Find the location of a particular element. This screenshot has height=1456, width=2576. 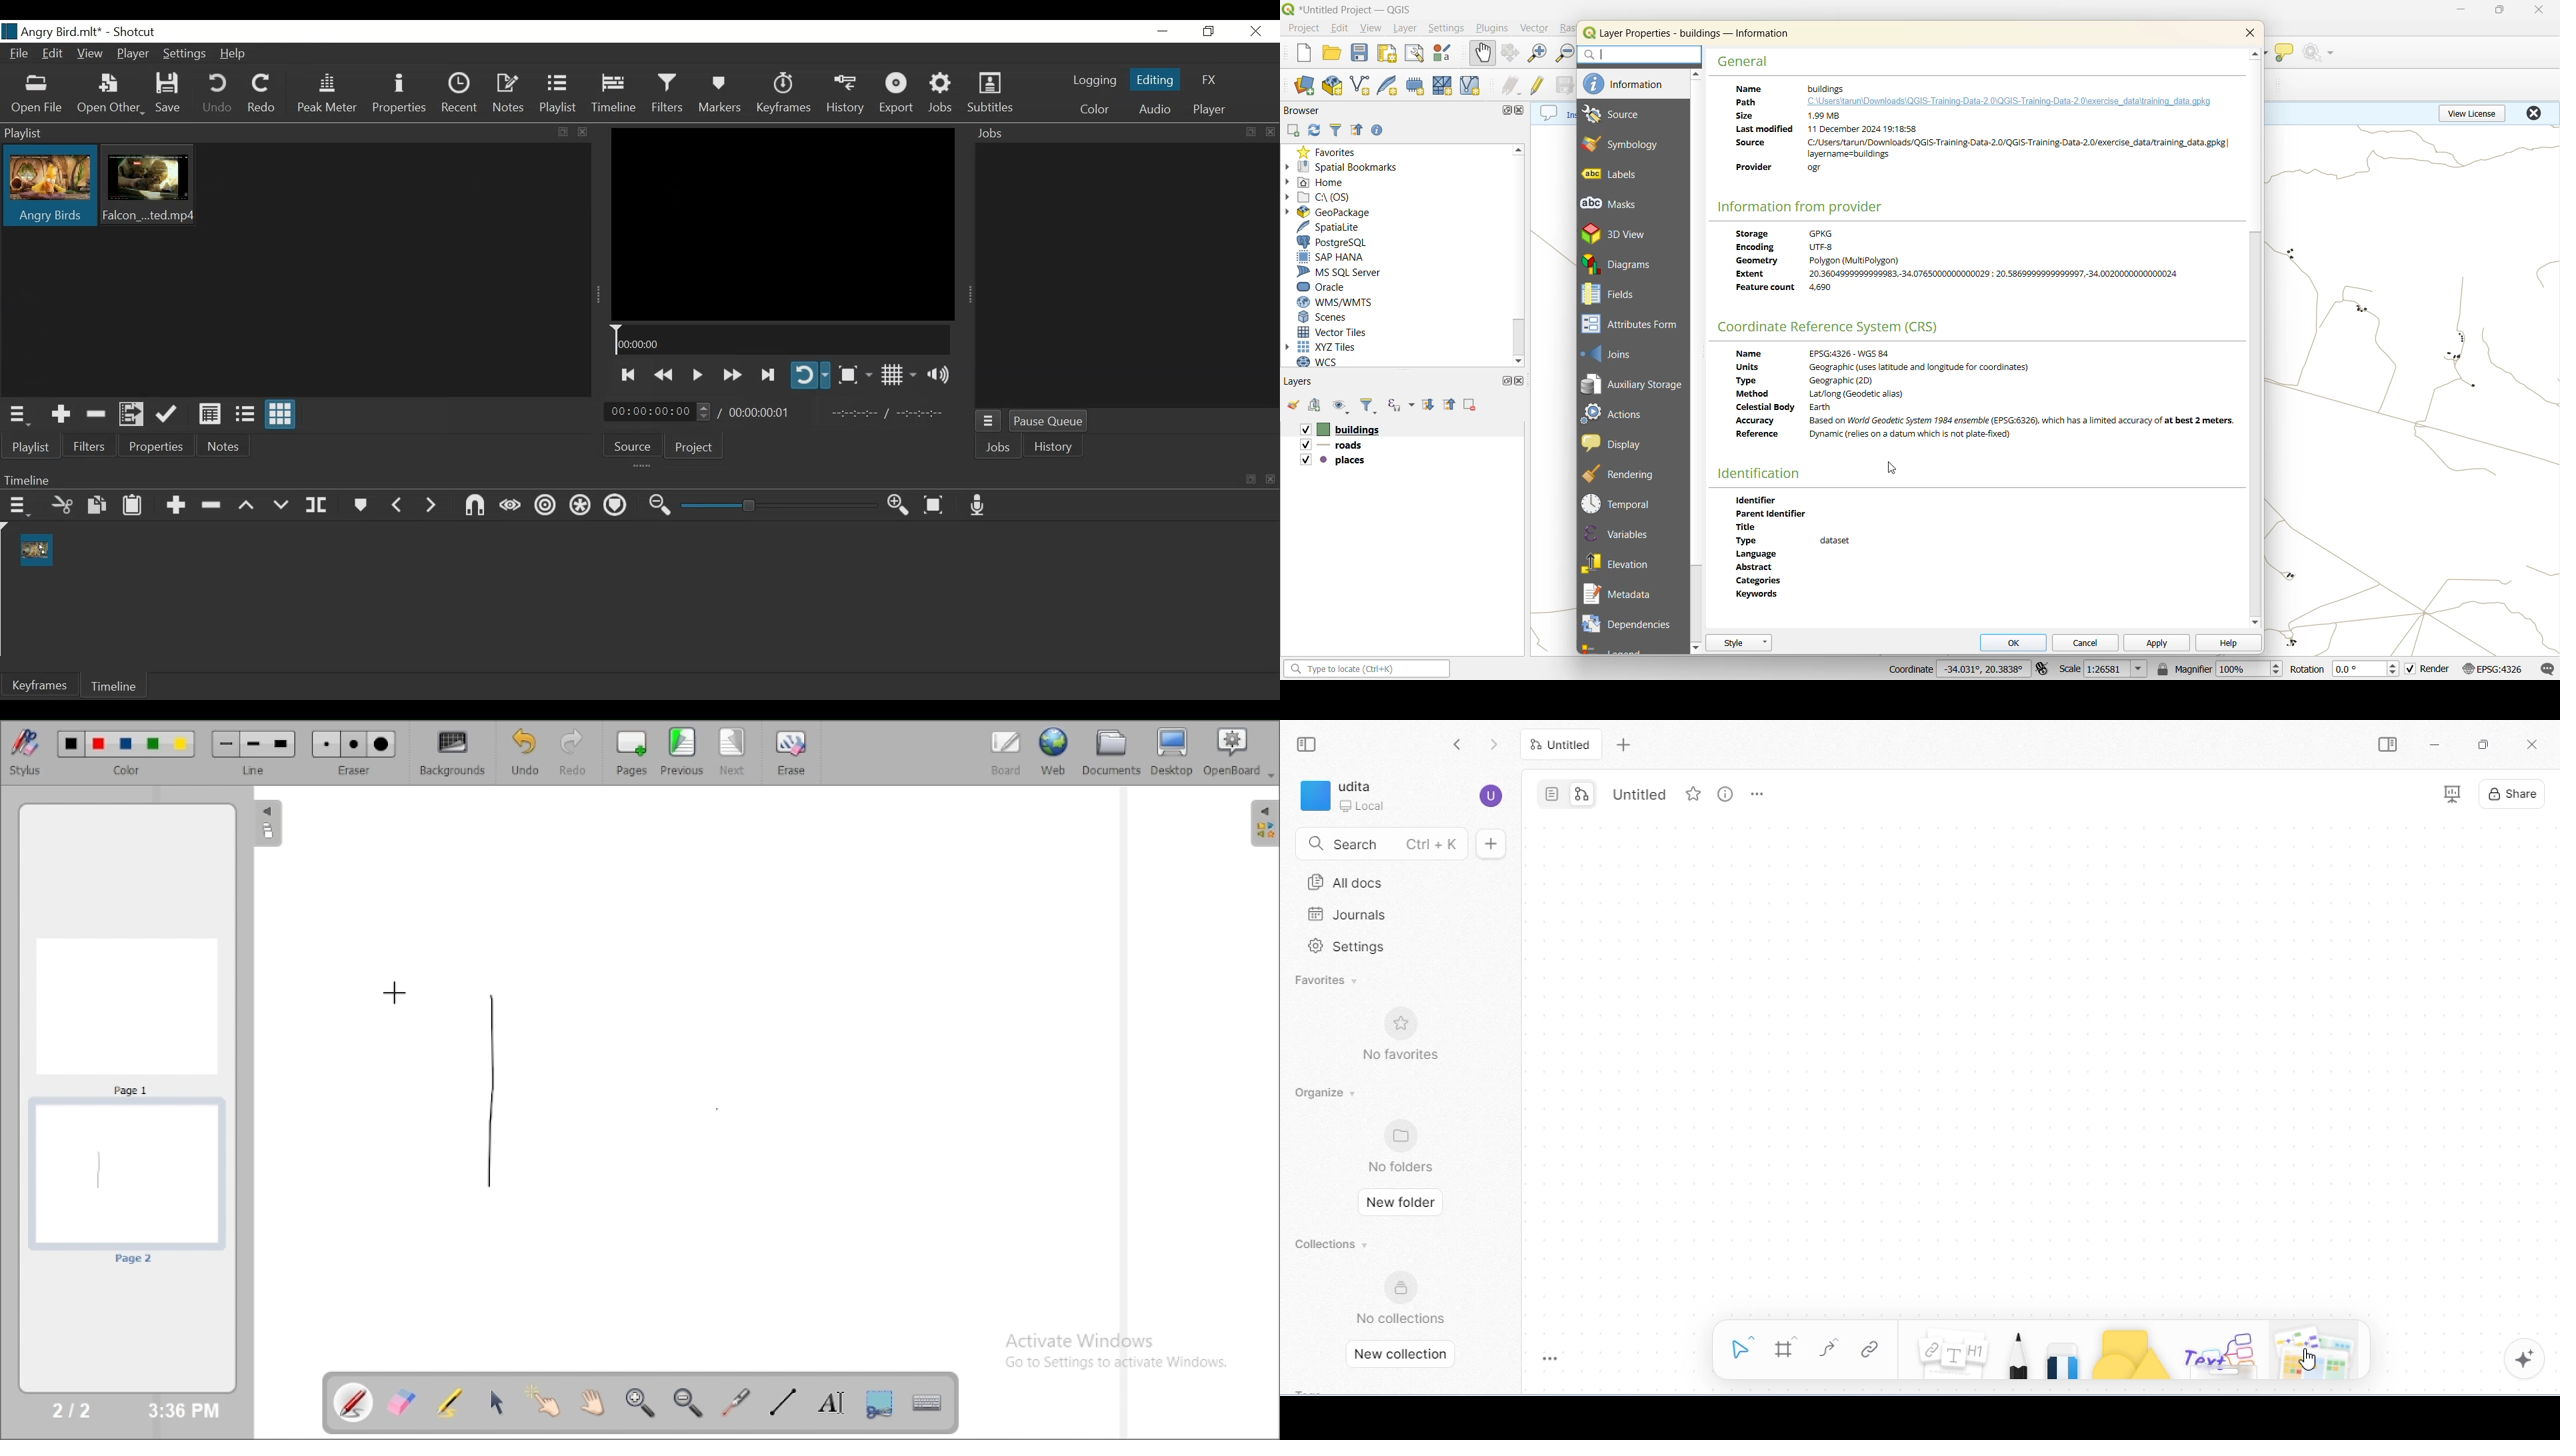

Properties is located at coordinates (401, 96).